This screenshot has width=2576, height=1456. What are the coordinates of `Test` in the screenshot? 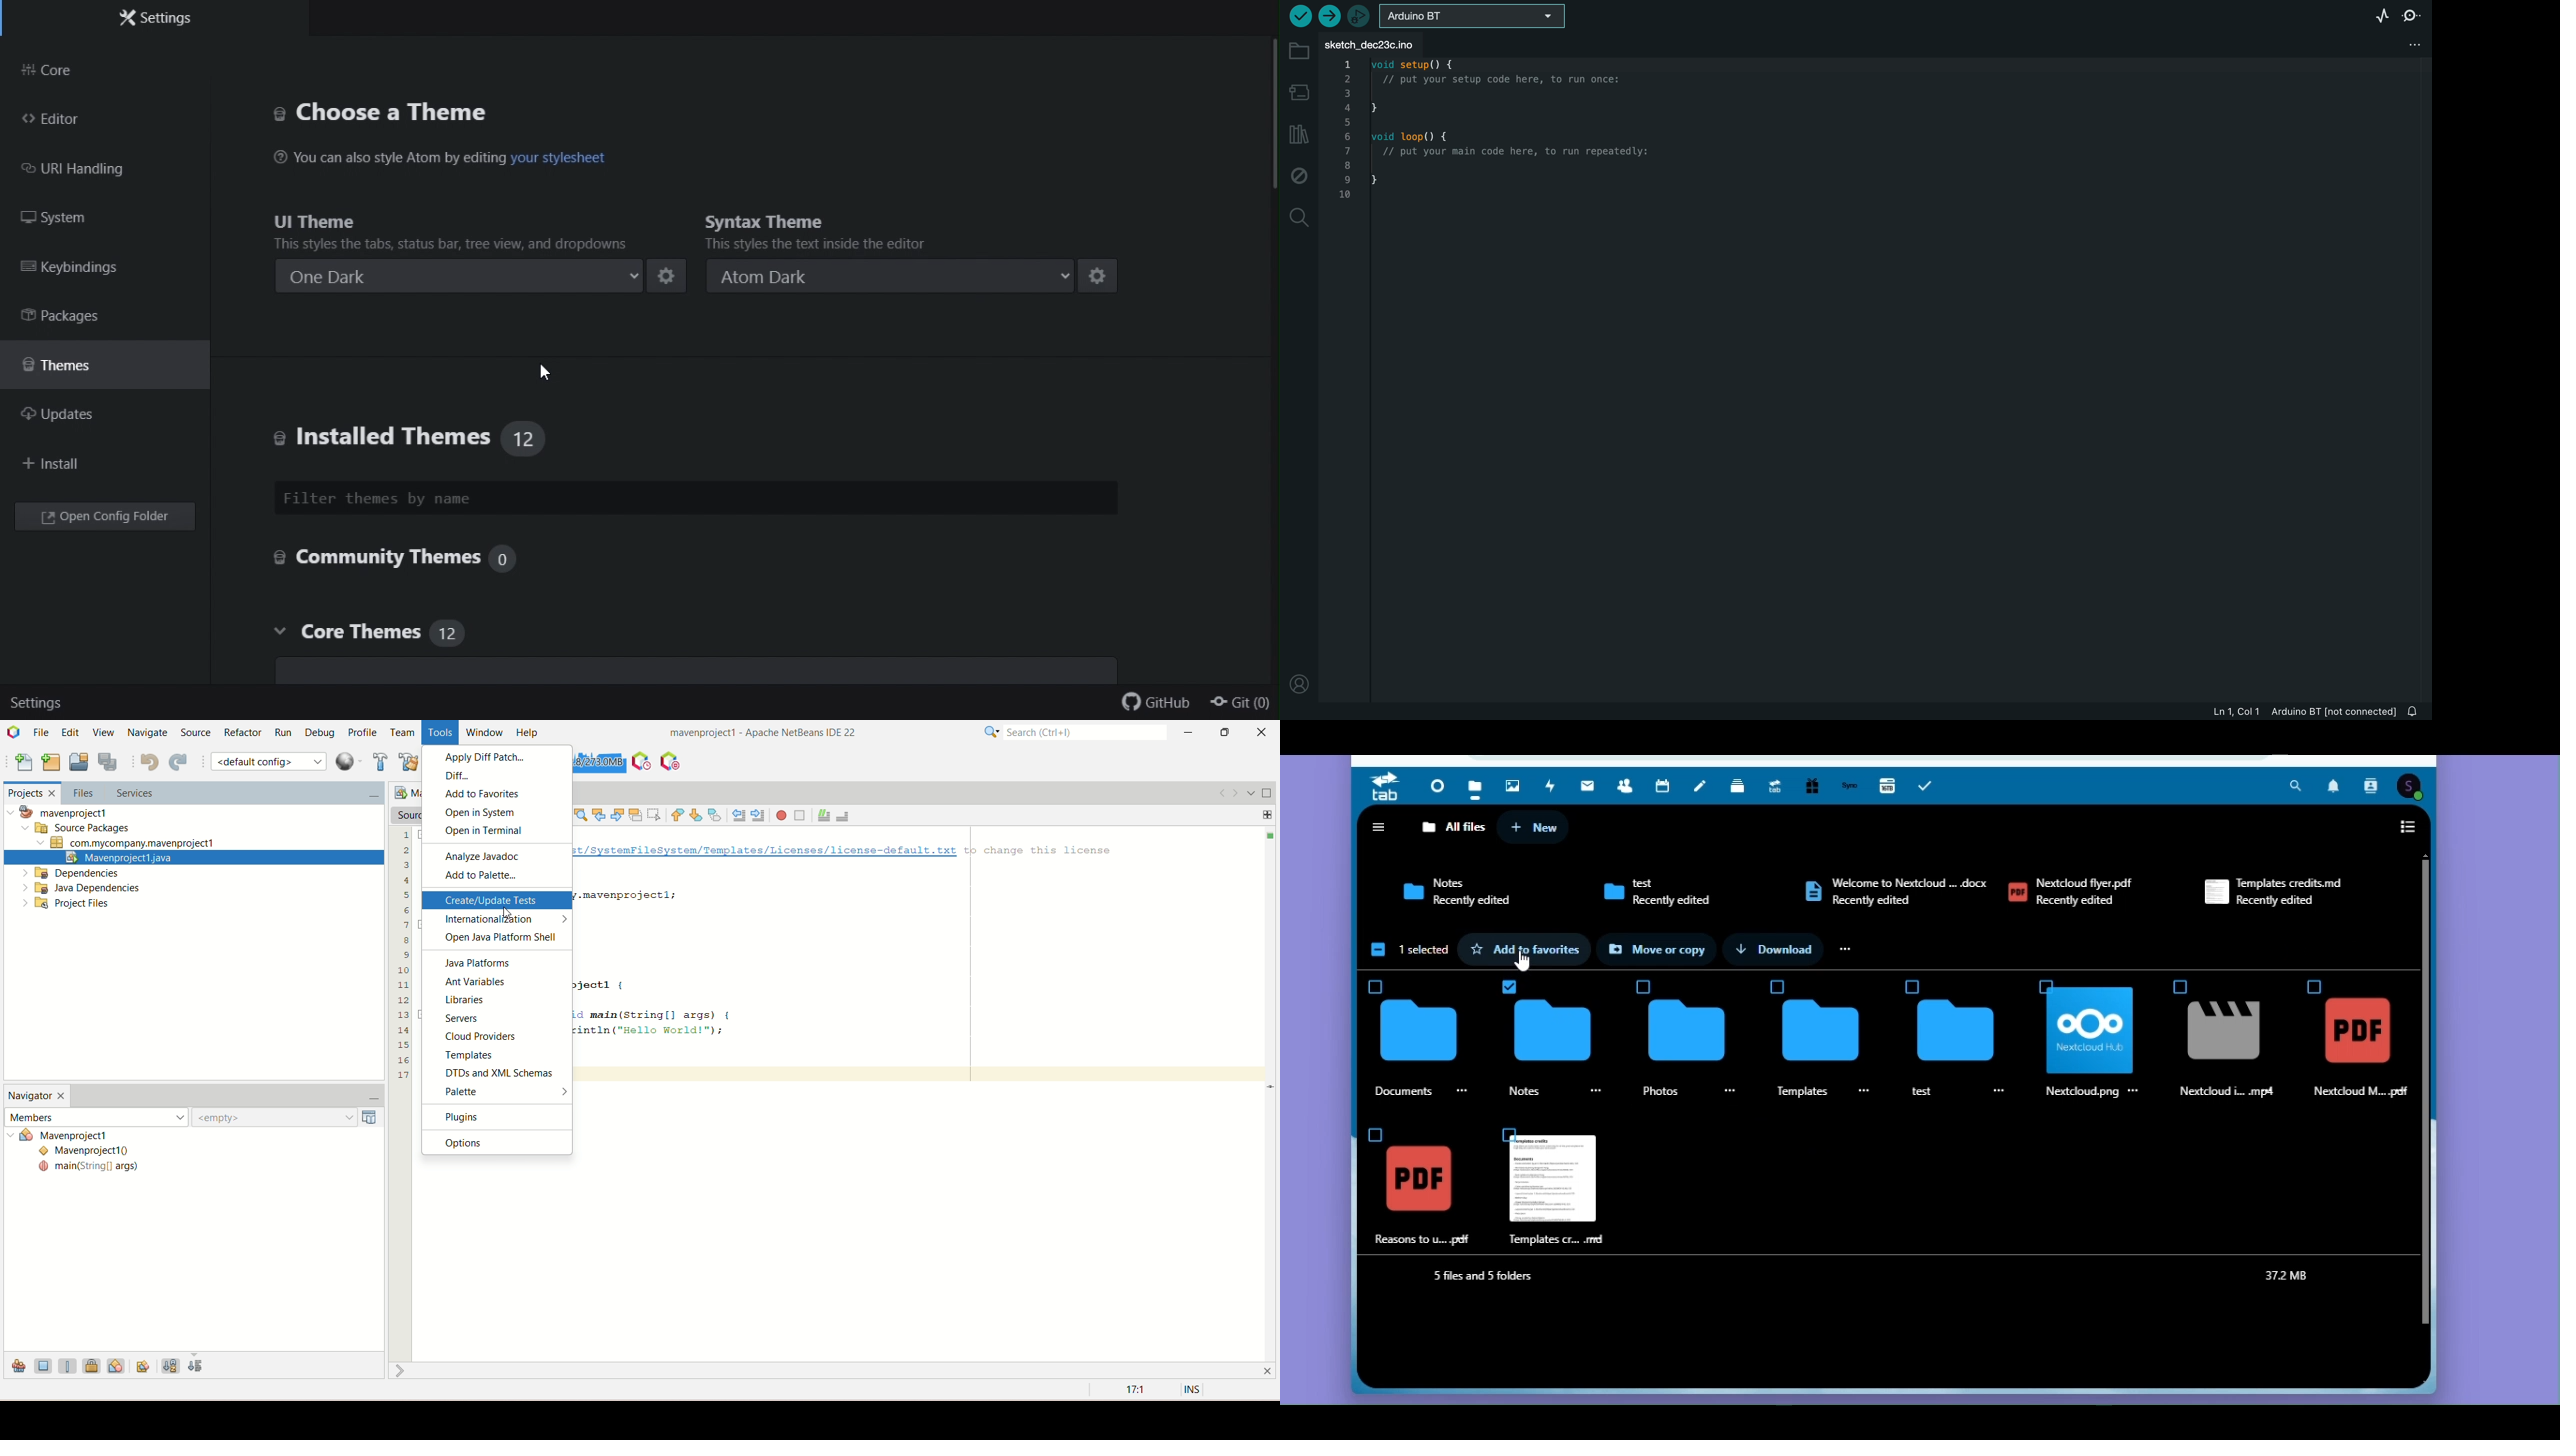 It's located at (1646, 885).